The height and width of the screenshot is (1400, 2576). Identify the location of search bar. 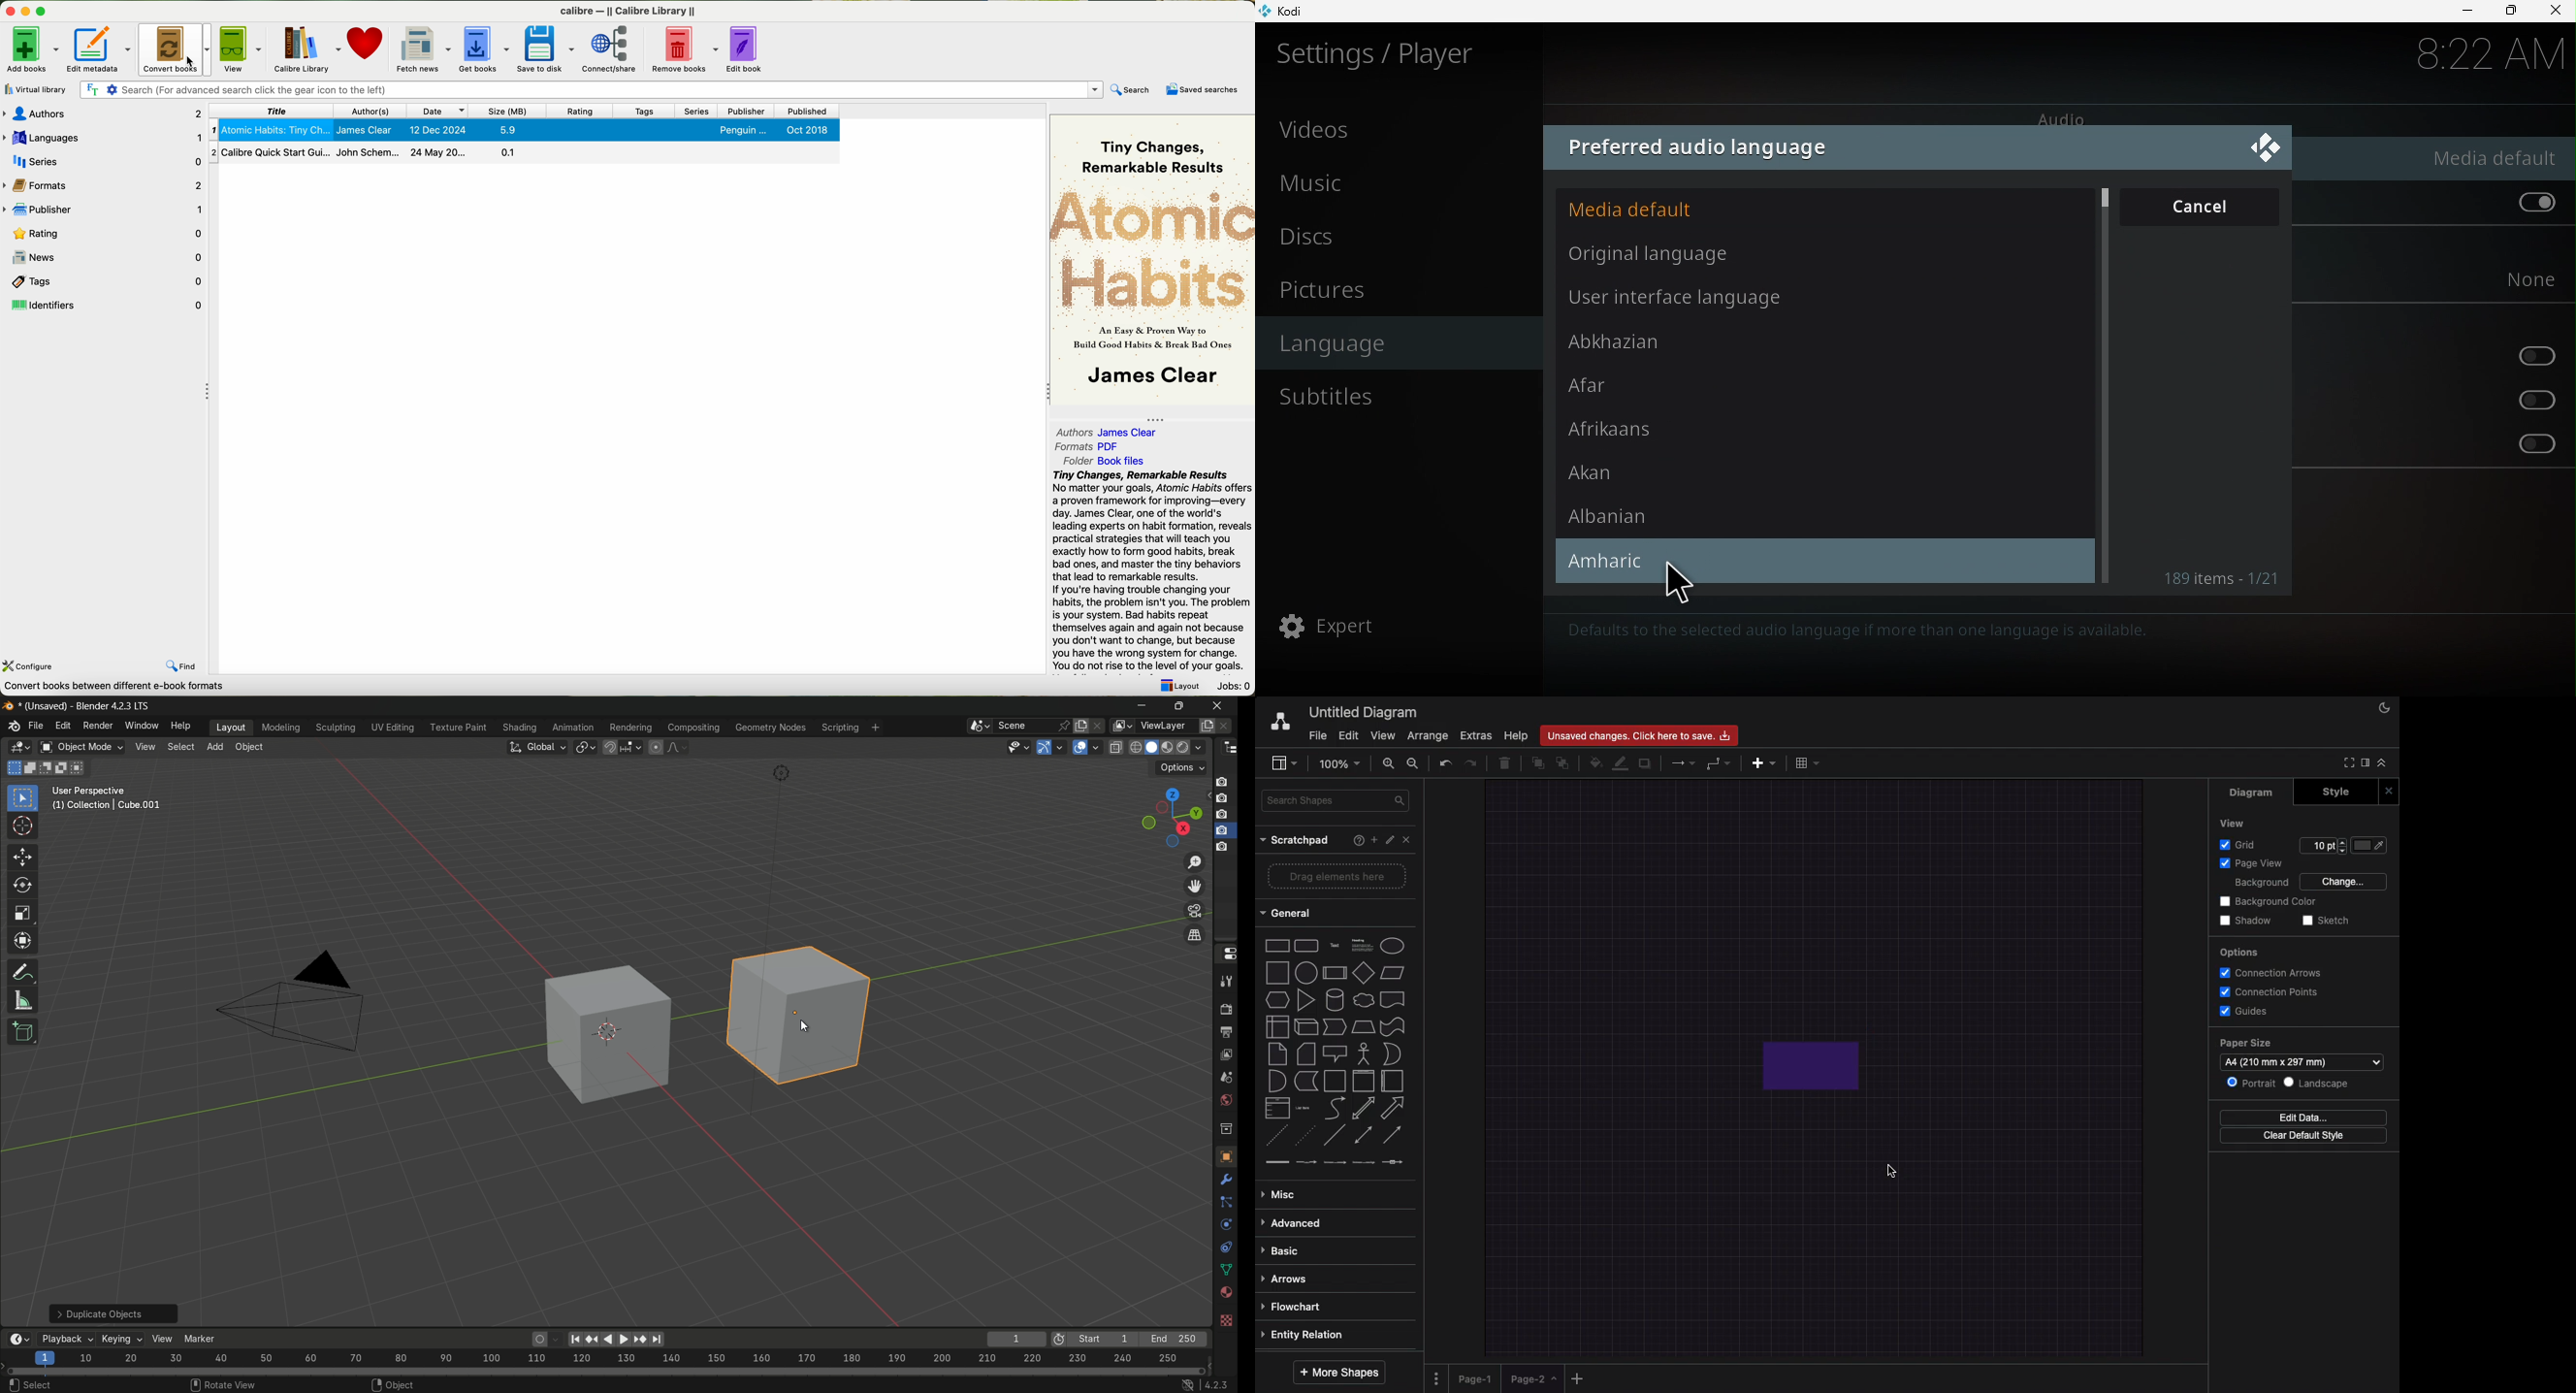
(591, 90).